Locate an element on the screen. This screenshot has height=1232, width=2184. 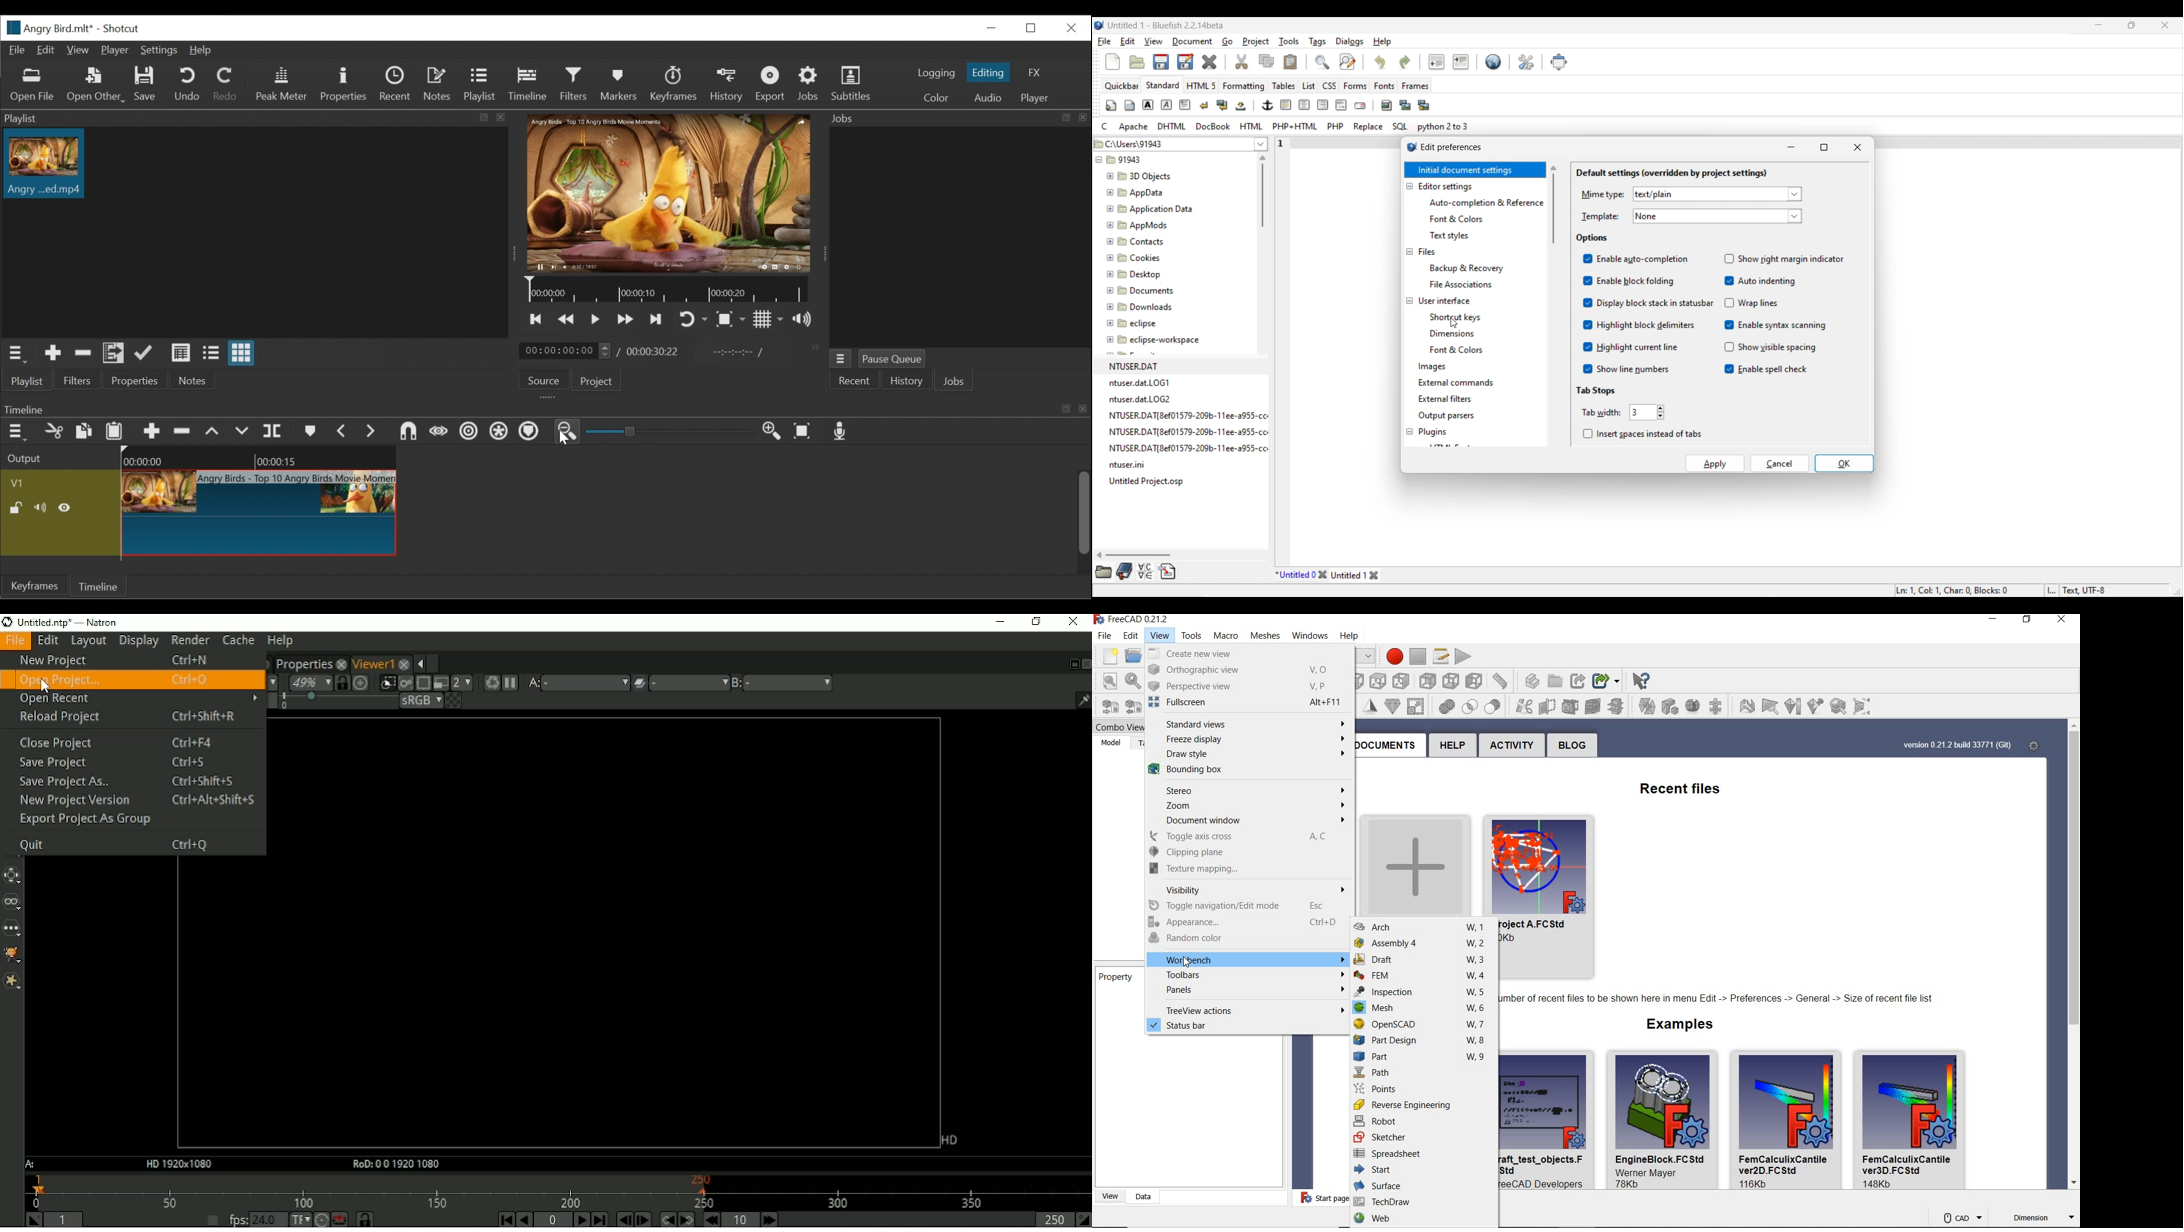
INSPECTION is located at coordinates (1424, 992).